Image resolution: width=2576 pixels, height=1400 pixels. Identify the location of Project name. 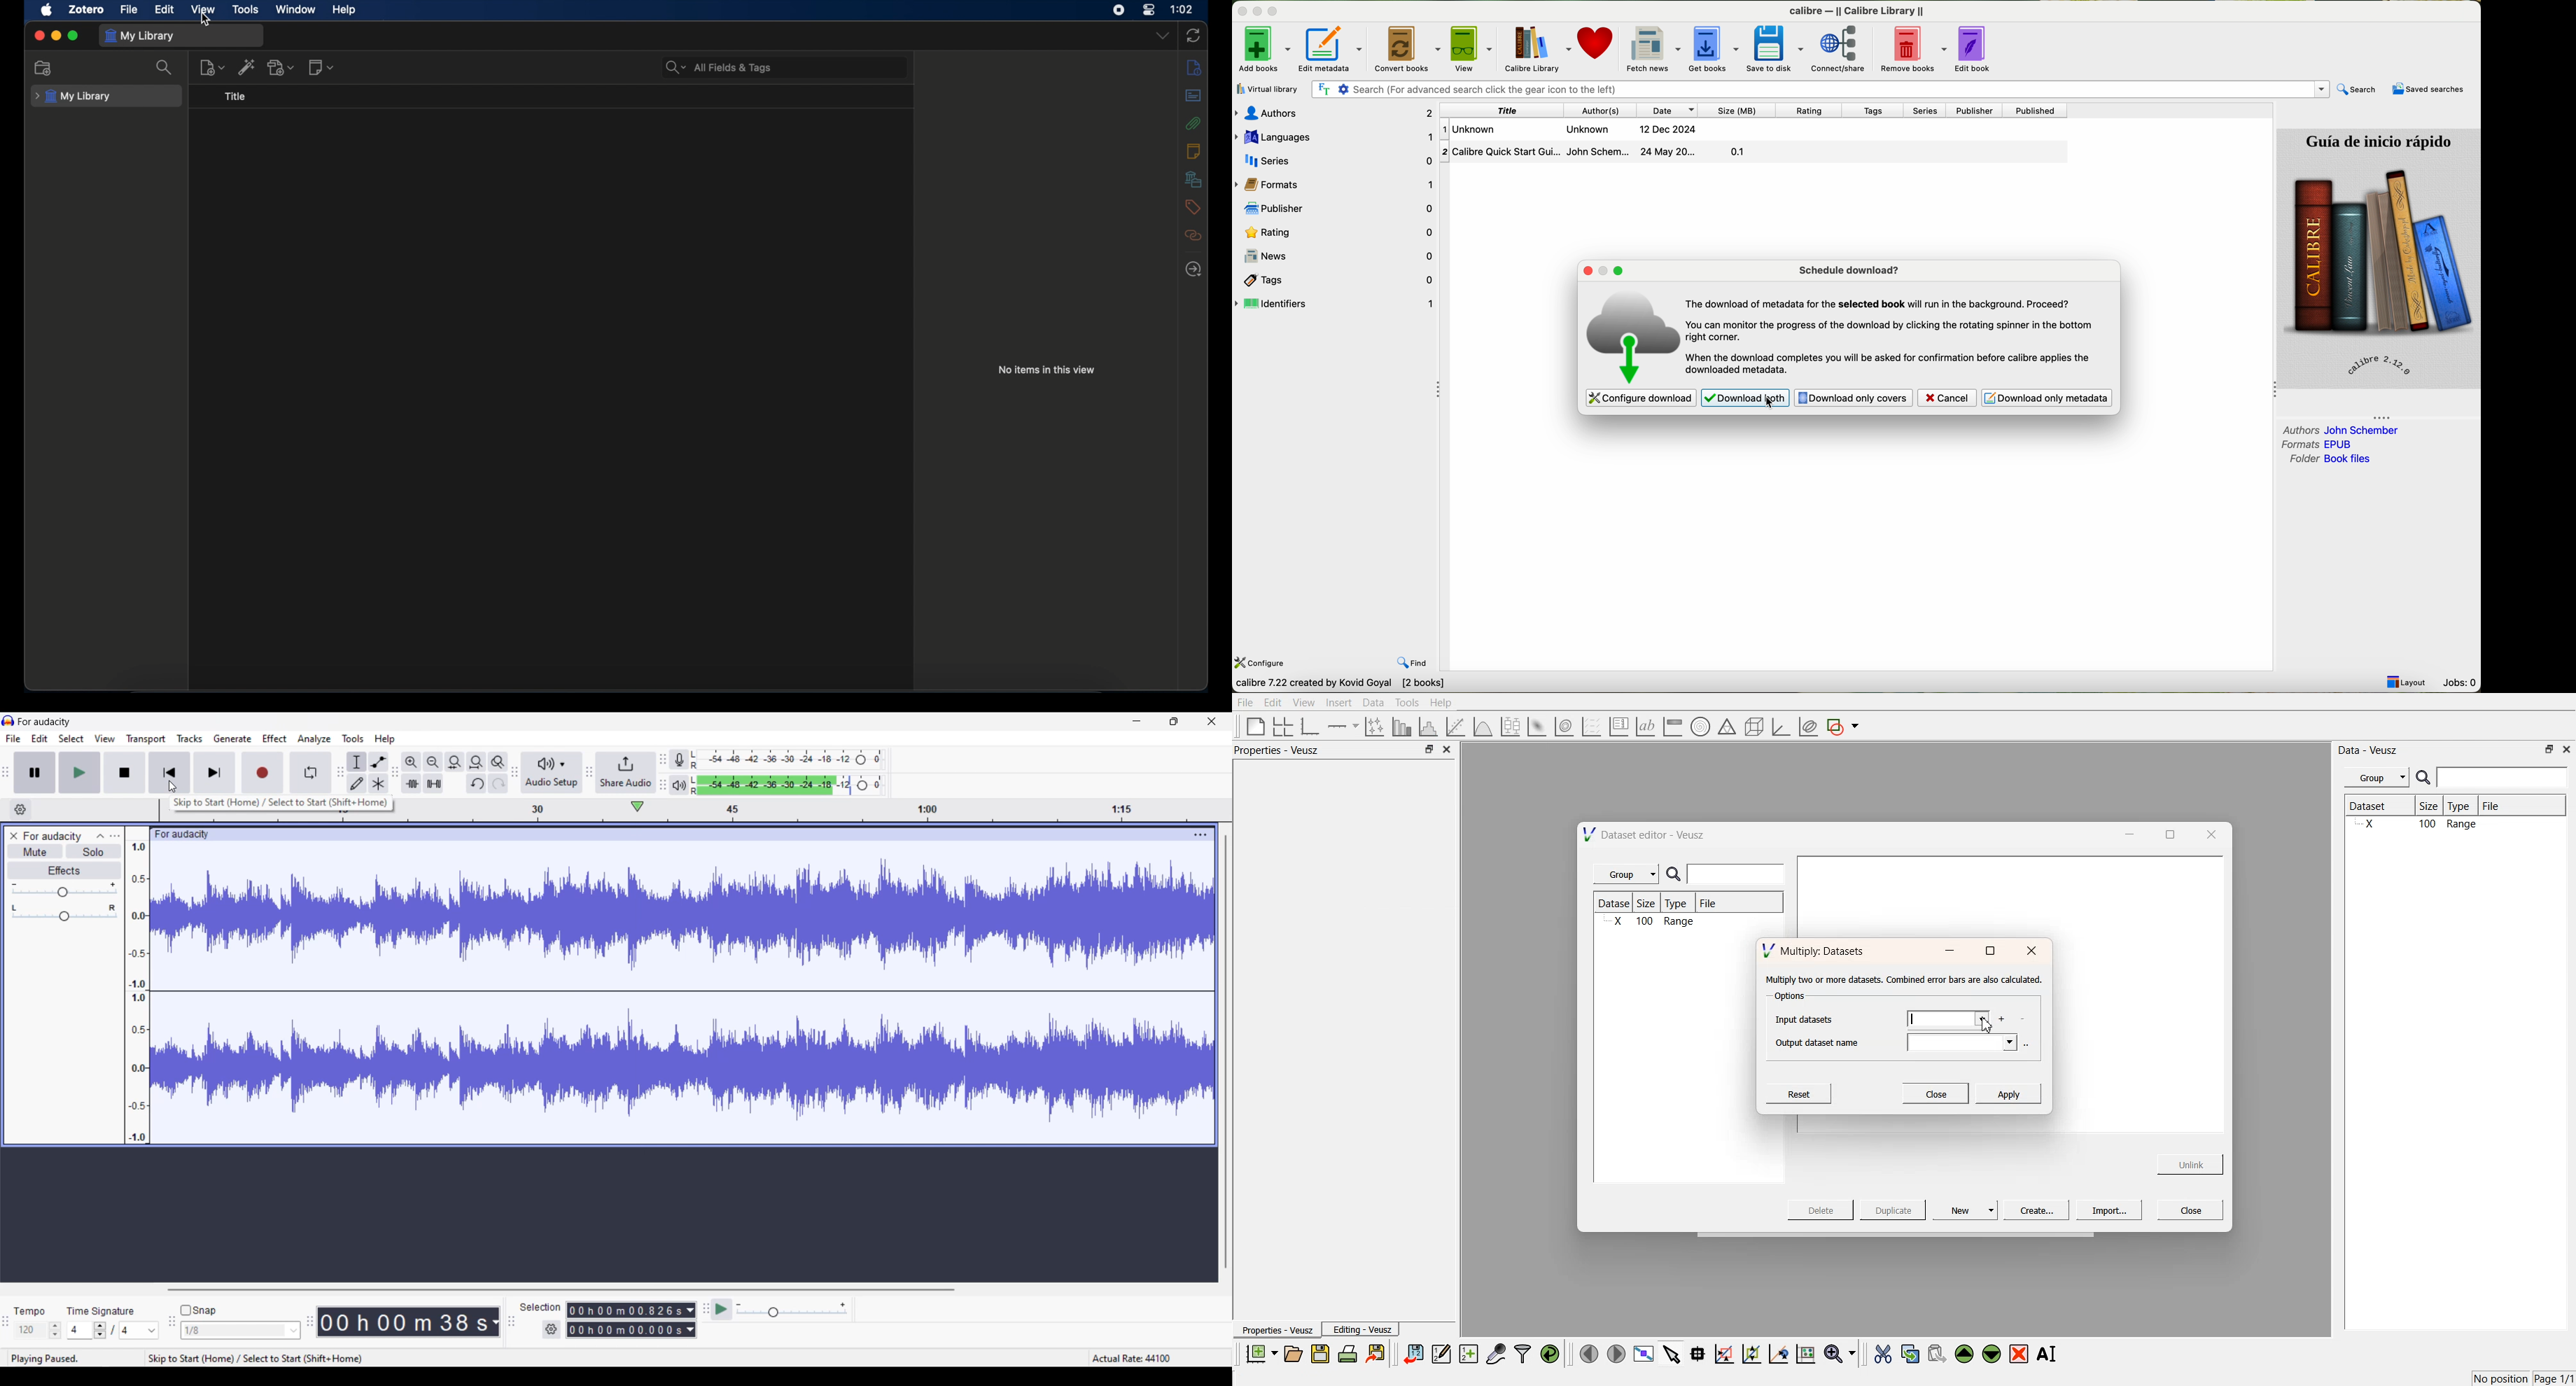
(53, 837).